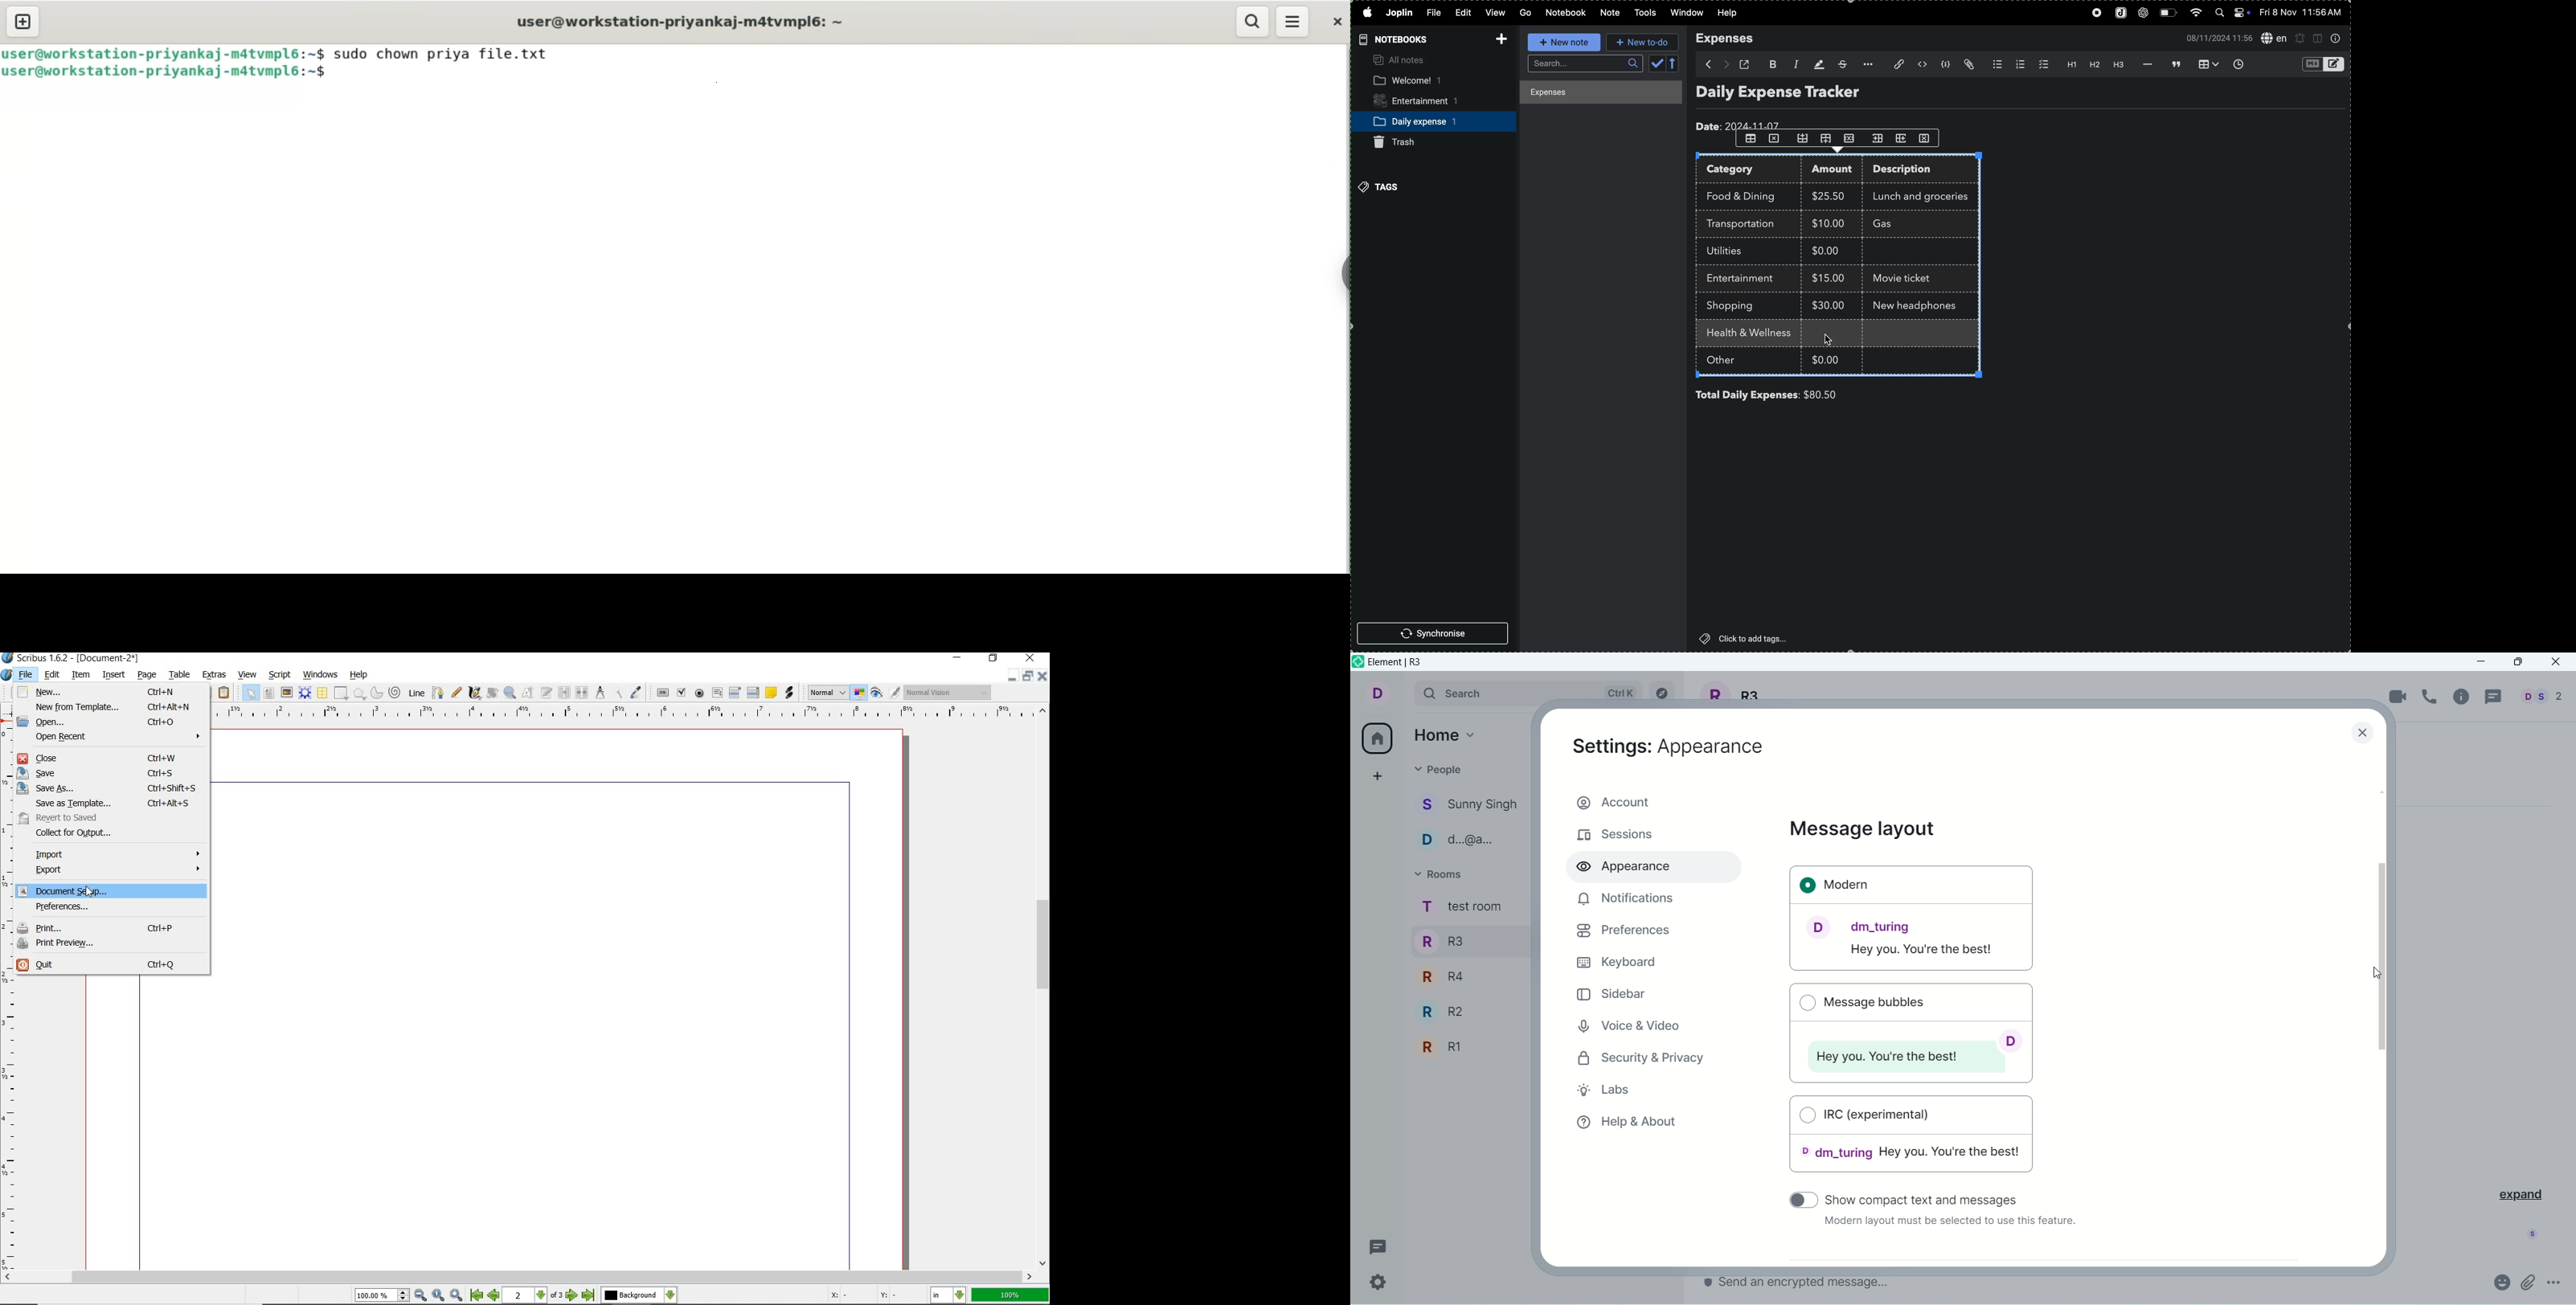 The width and height of the screenshot is (2576, 1316). What do you see at coordinates (1391, 39) in the screenshot?
I see `notebooks` at bounding box center [1391, 39].